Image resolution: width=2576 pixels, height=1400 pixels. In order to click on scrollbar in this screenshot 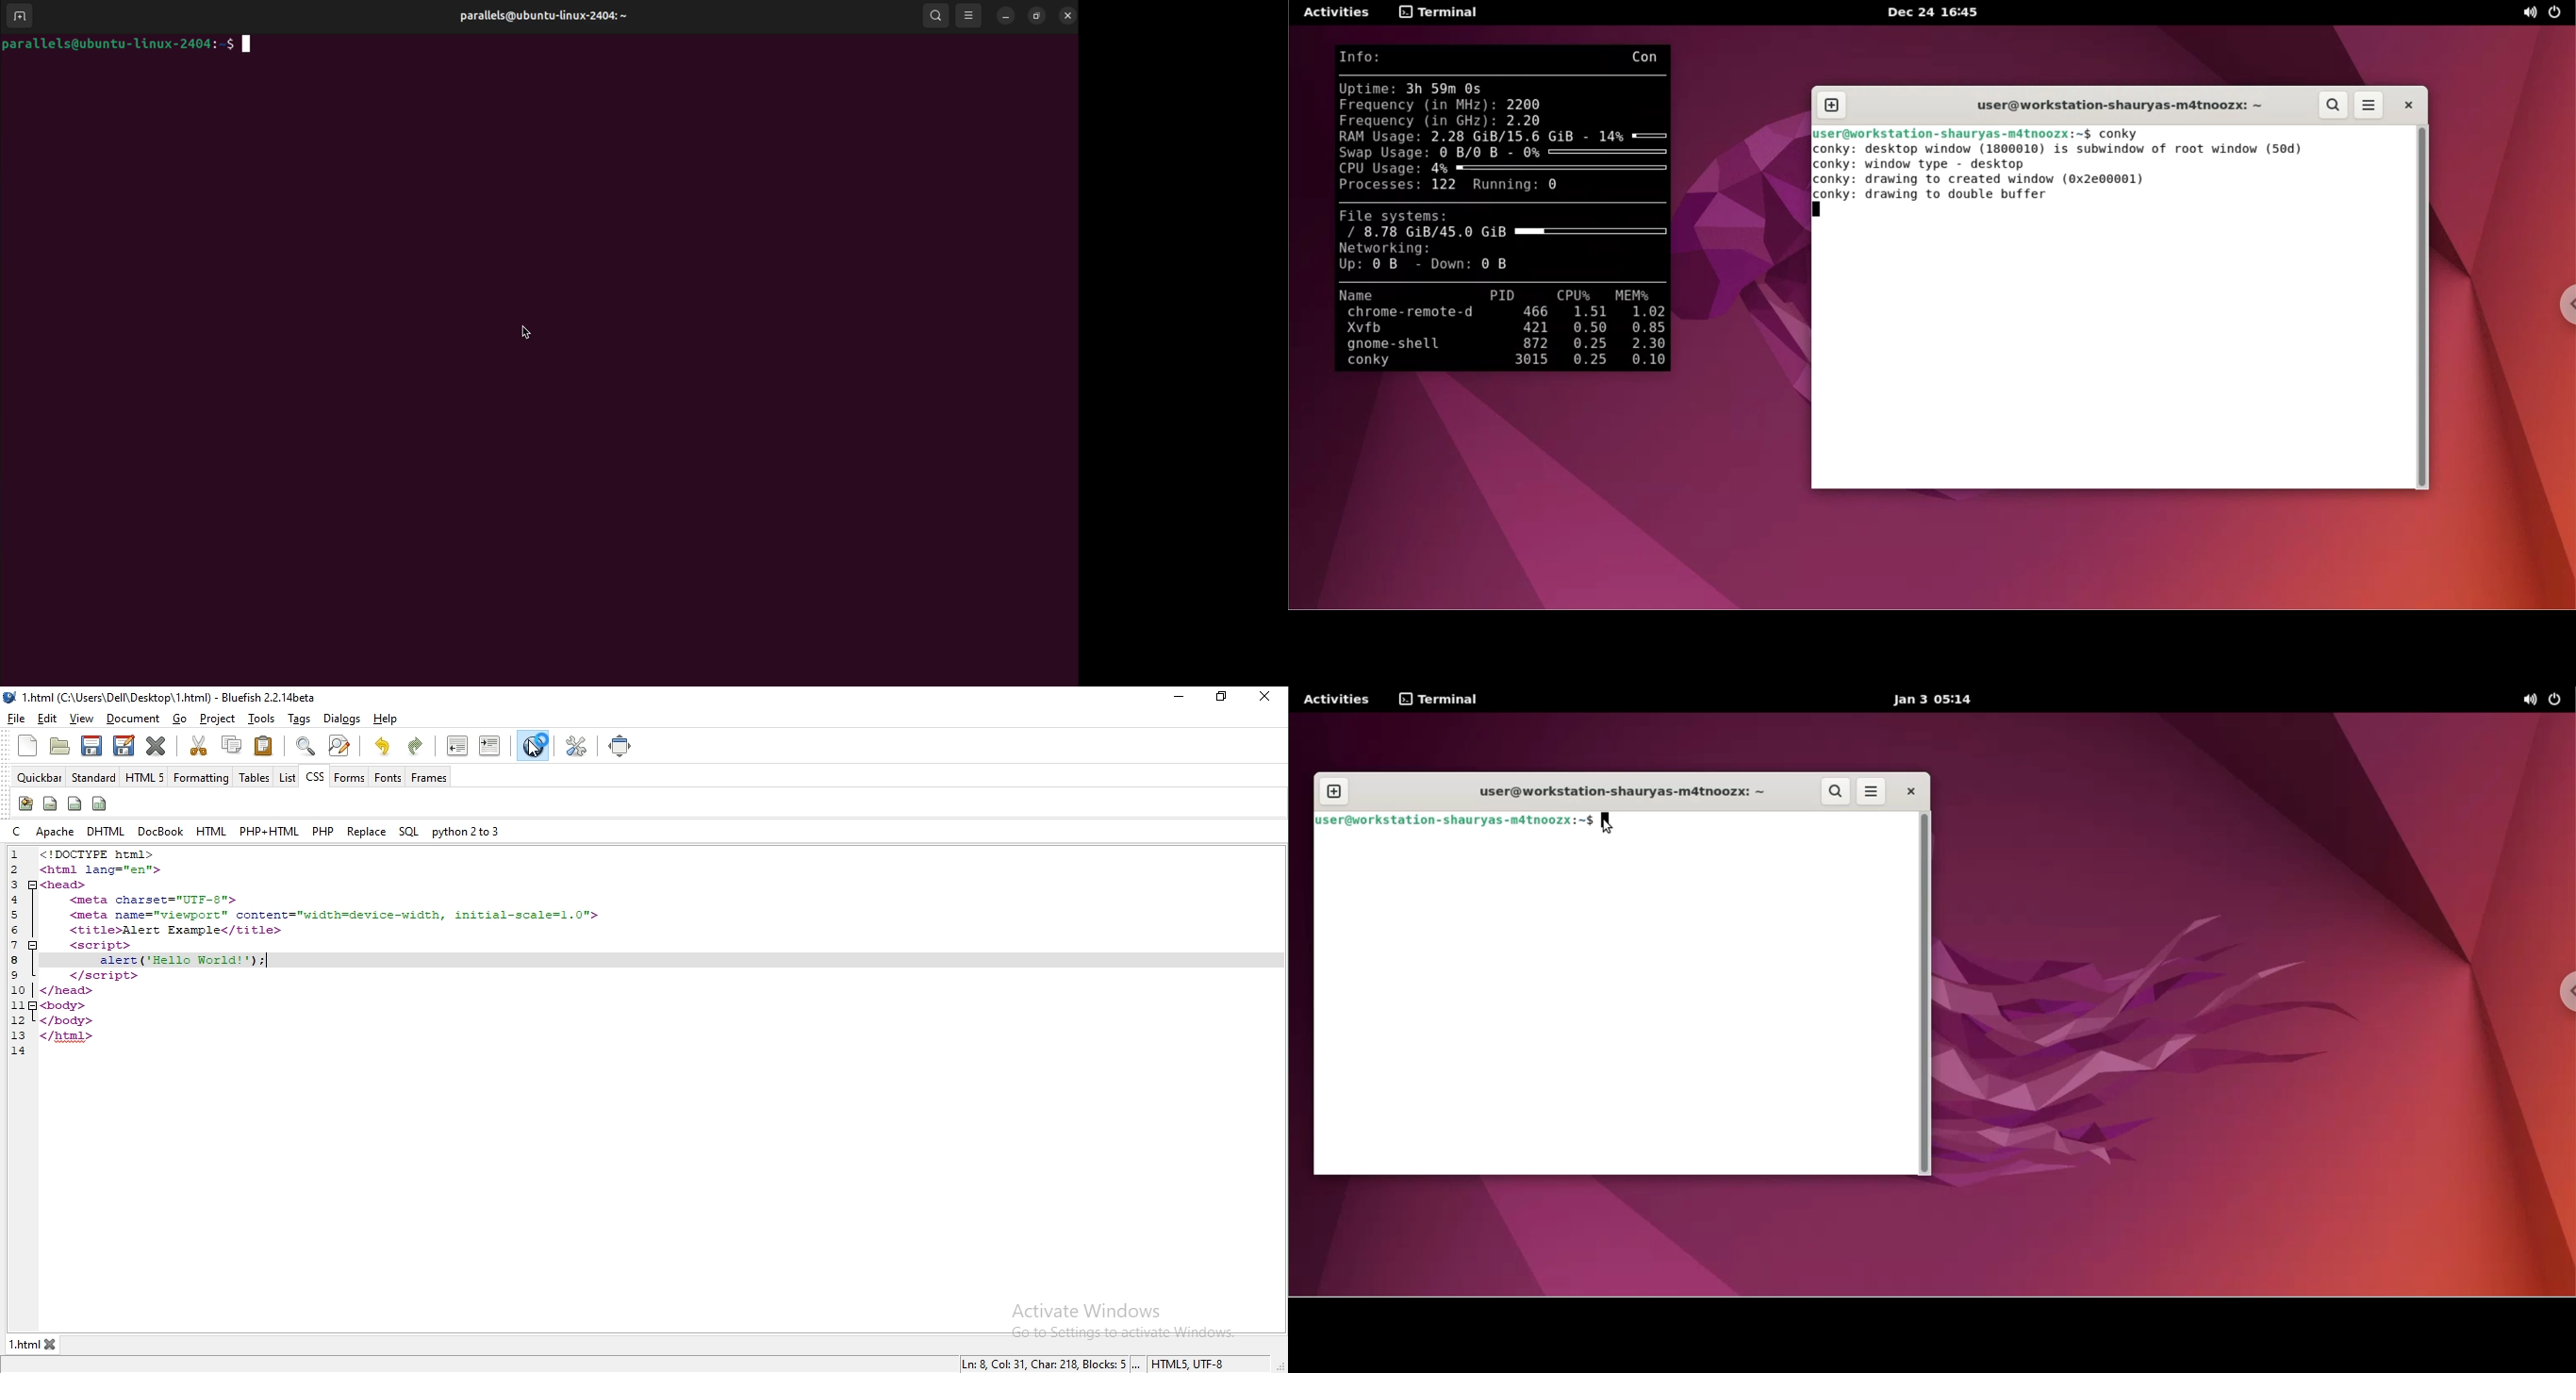, I will do `click(1927, 992)`.